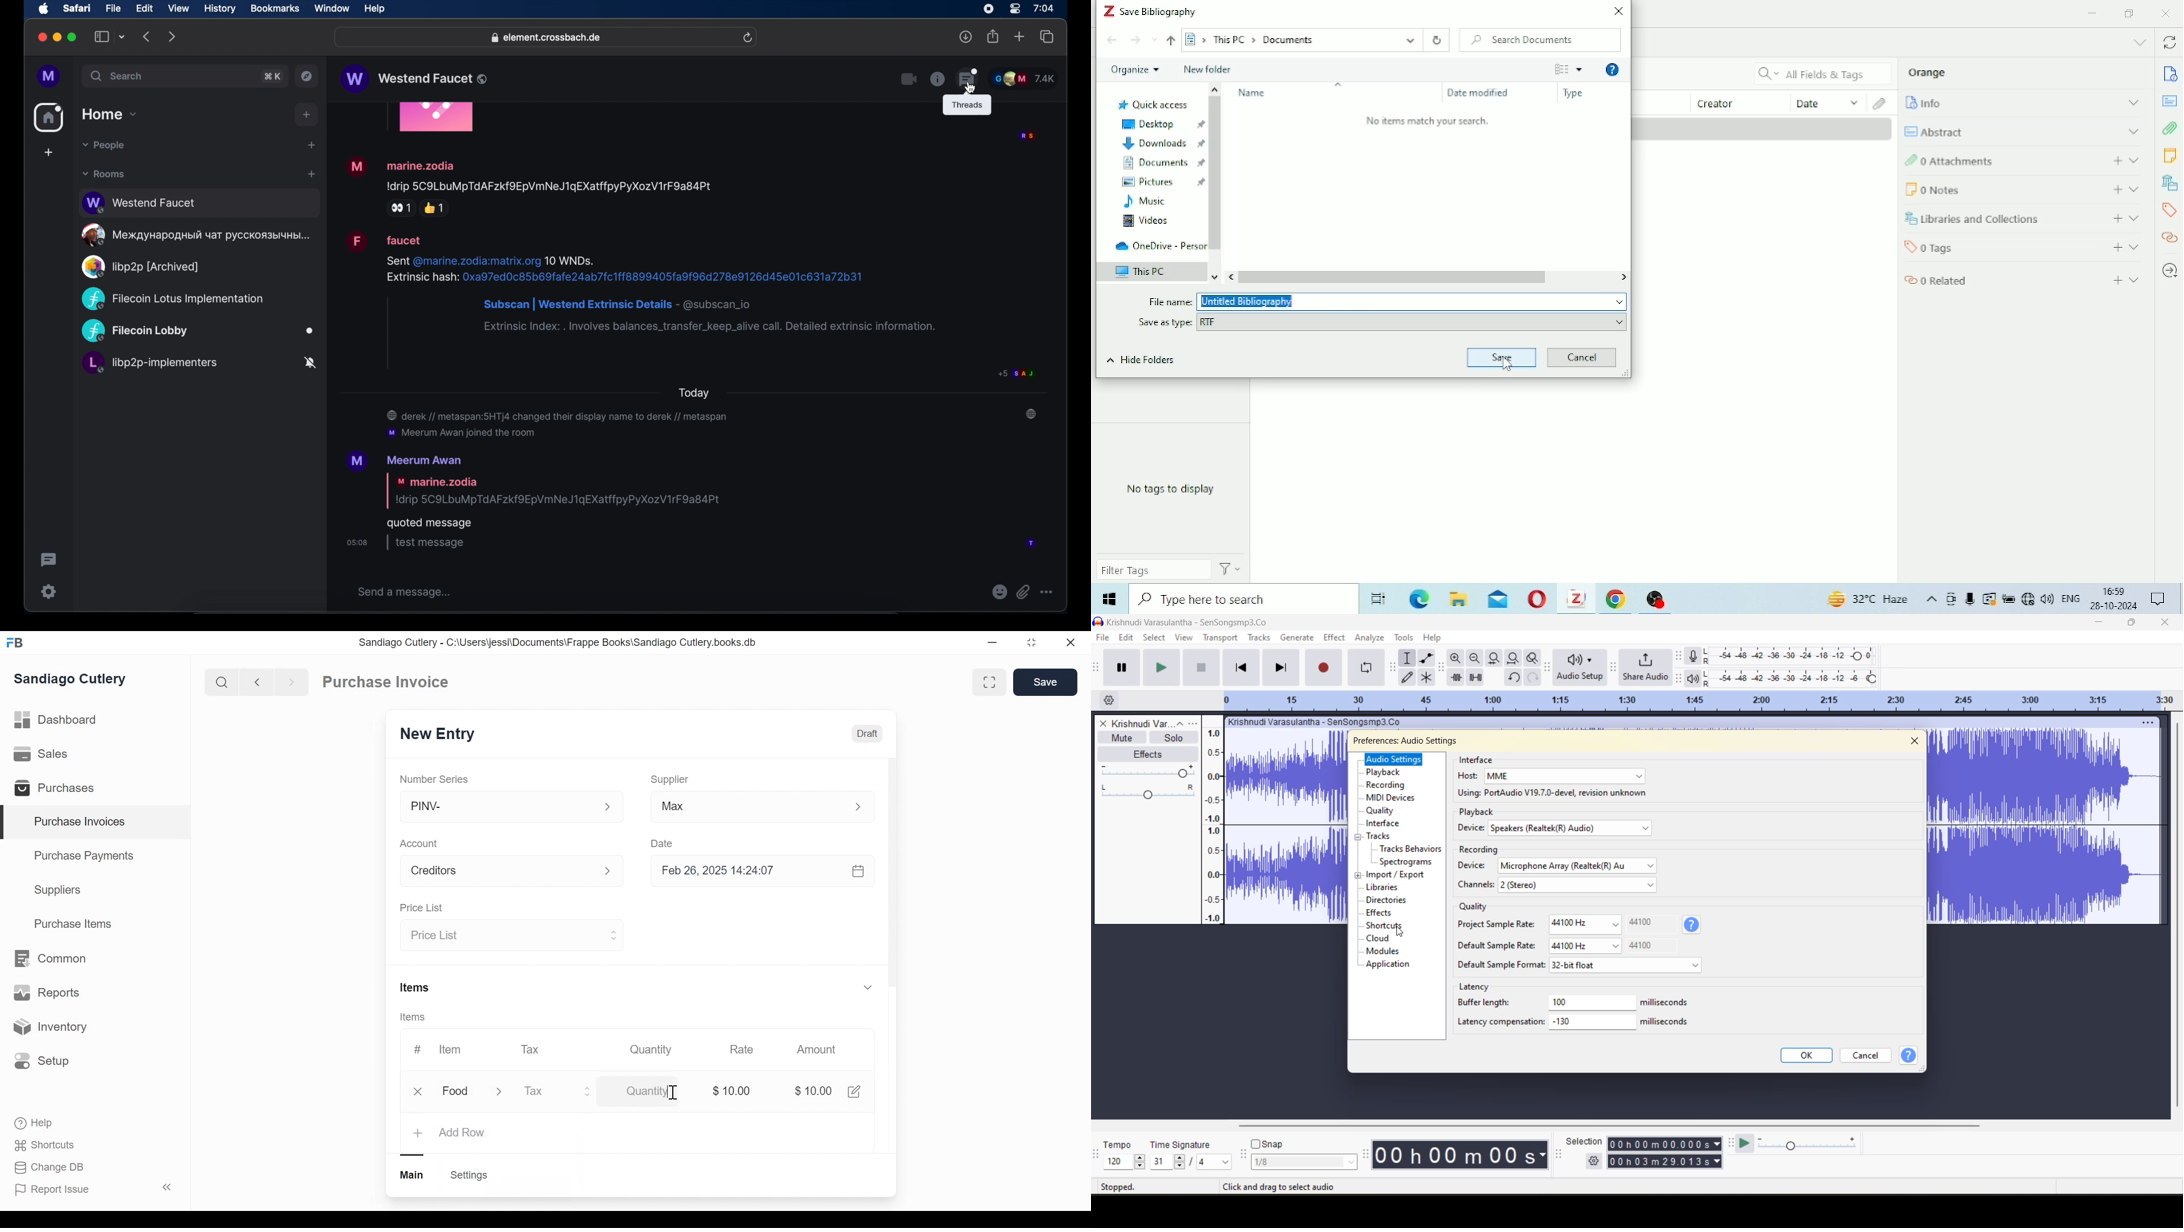 Image resolution: width=2184 pixels, height=1232 pixels. What do you see at coordinates (501, 936) in the screenshot?
I see `Price List` at bounding box center [501, 936].